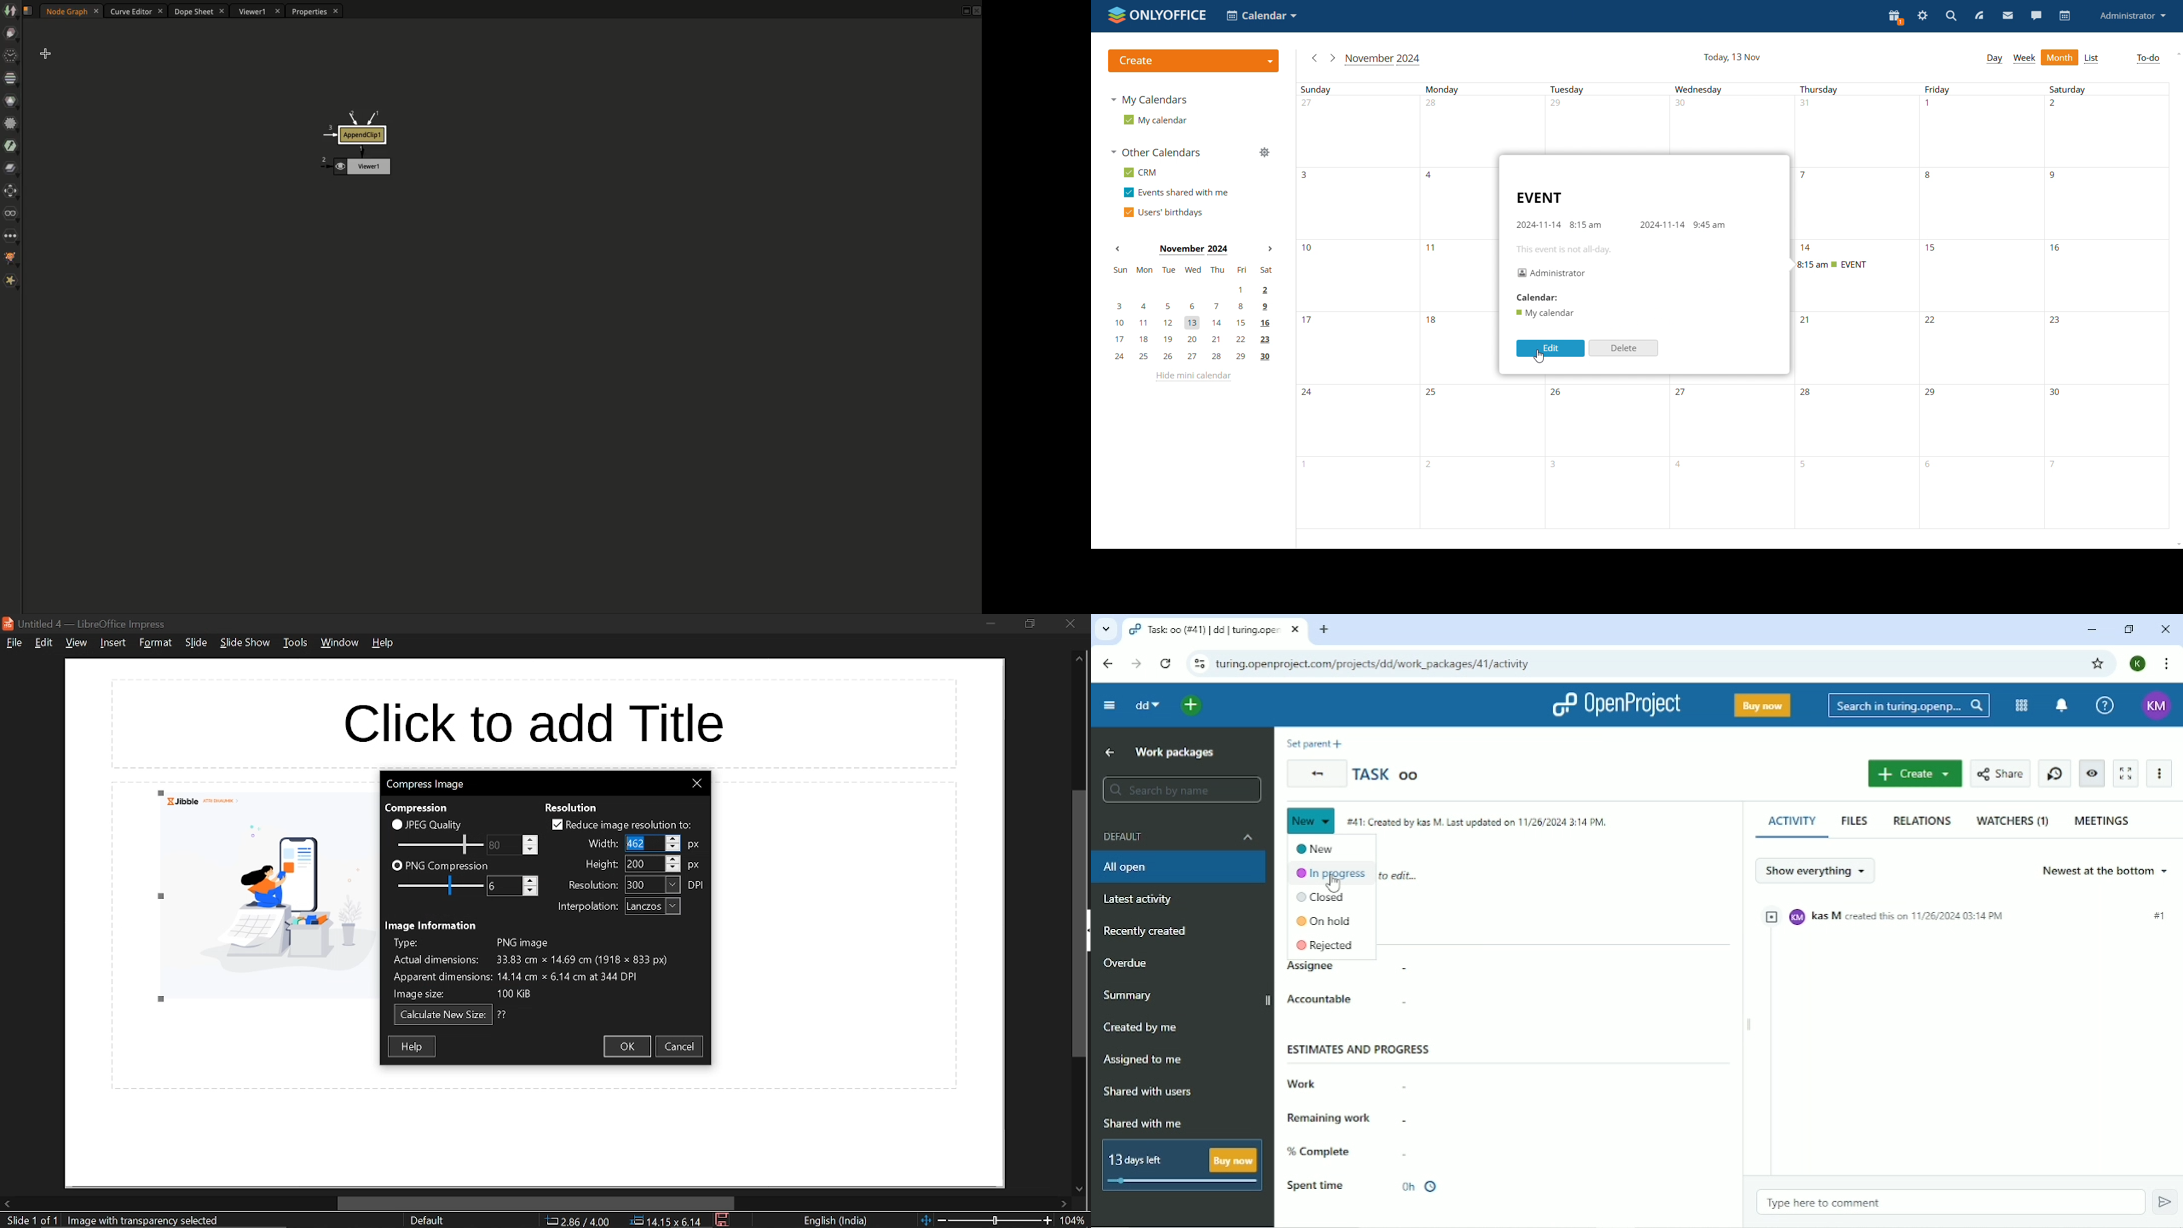 The height and width of the screenshot is (1232, 2184). I want to click on move left, so click(7, 1203).